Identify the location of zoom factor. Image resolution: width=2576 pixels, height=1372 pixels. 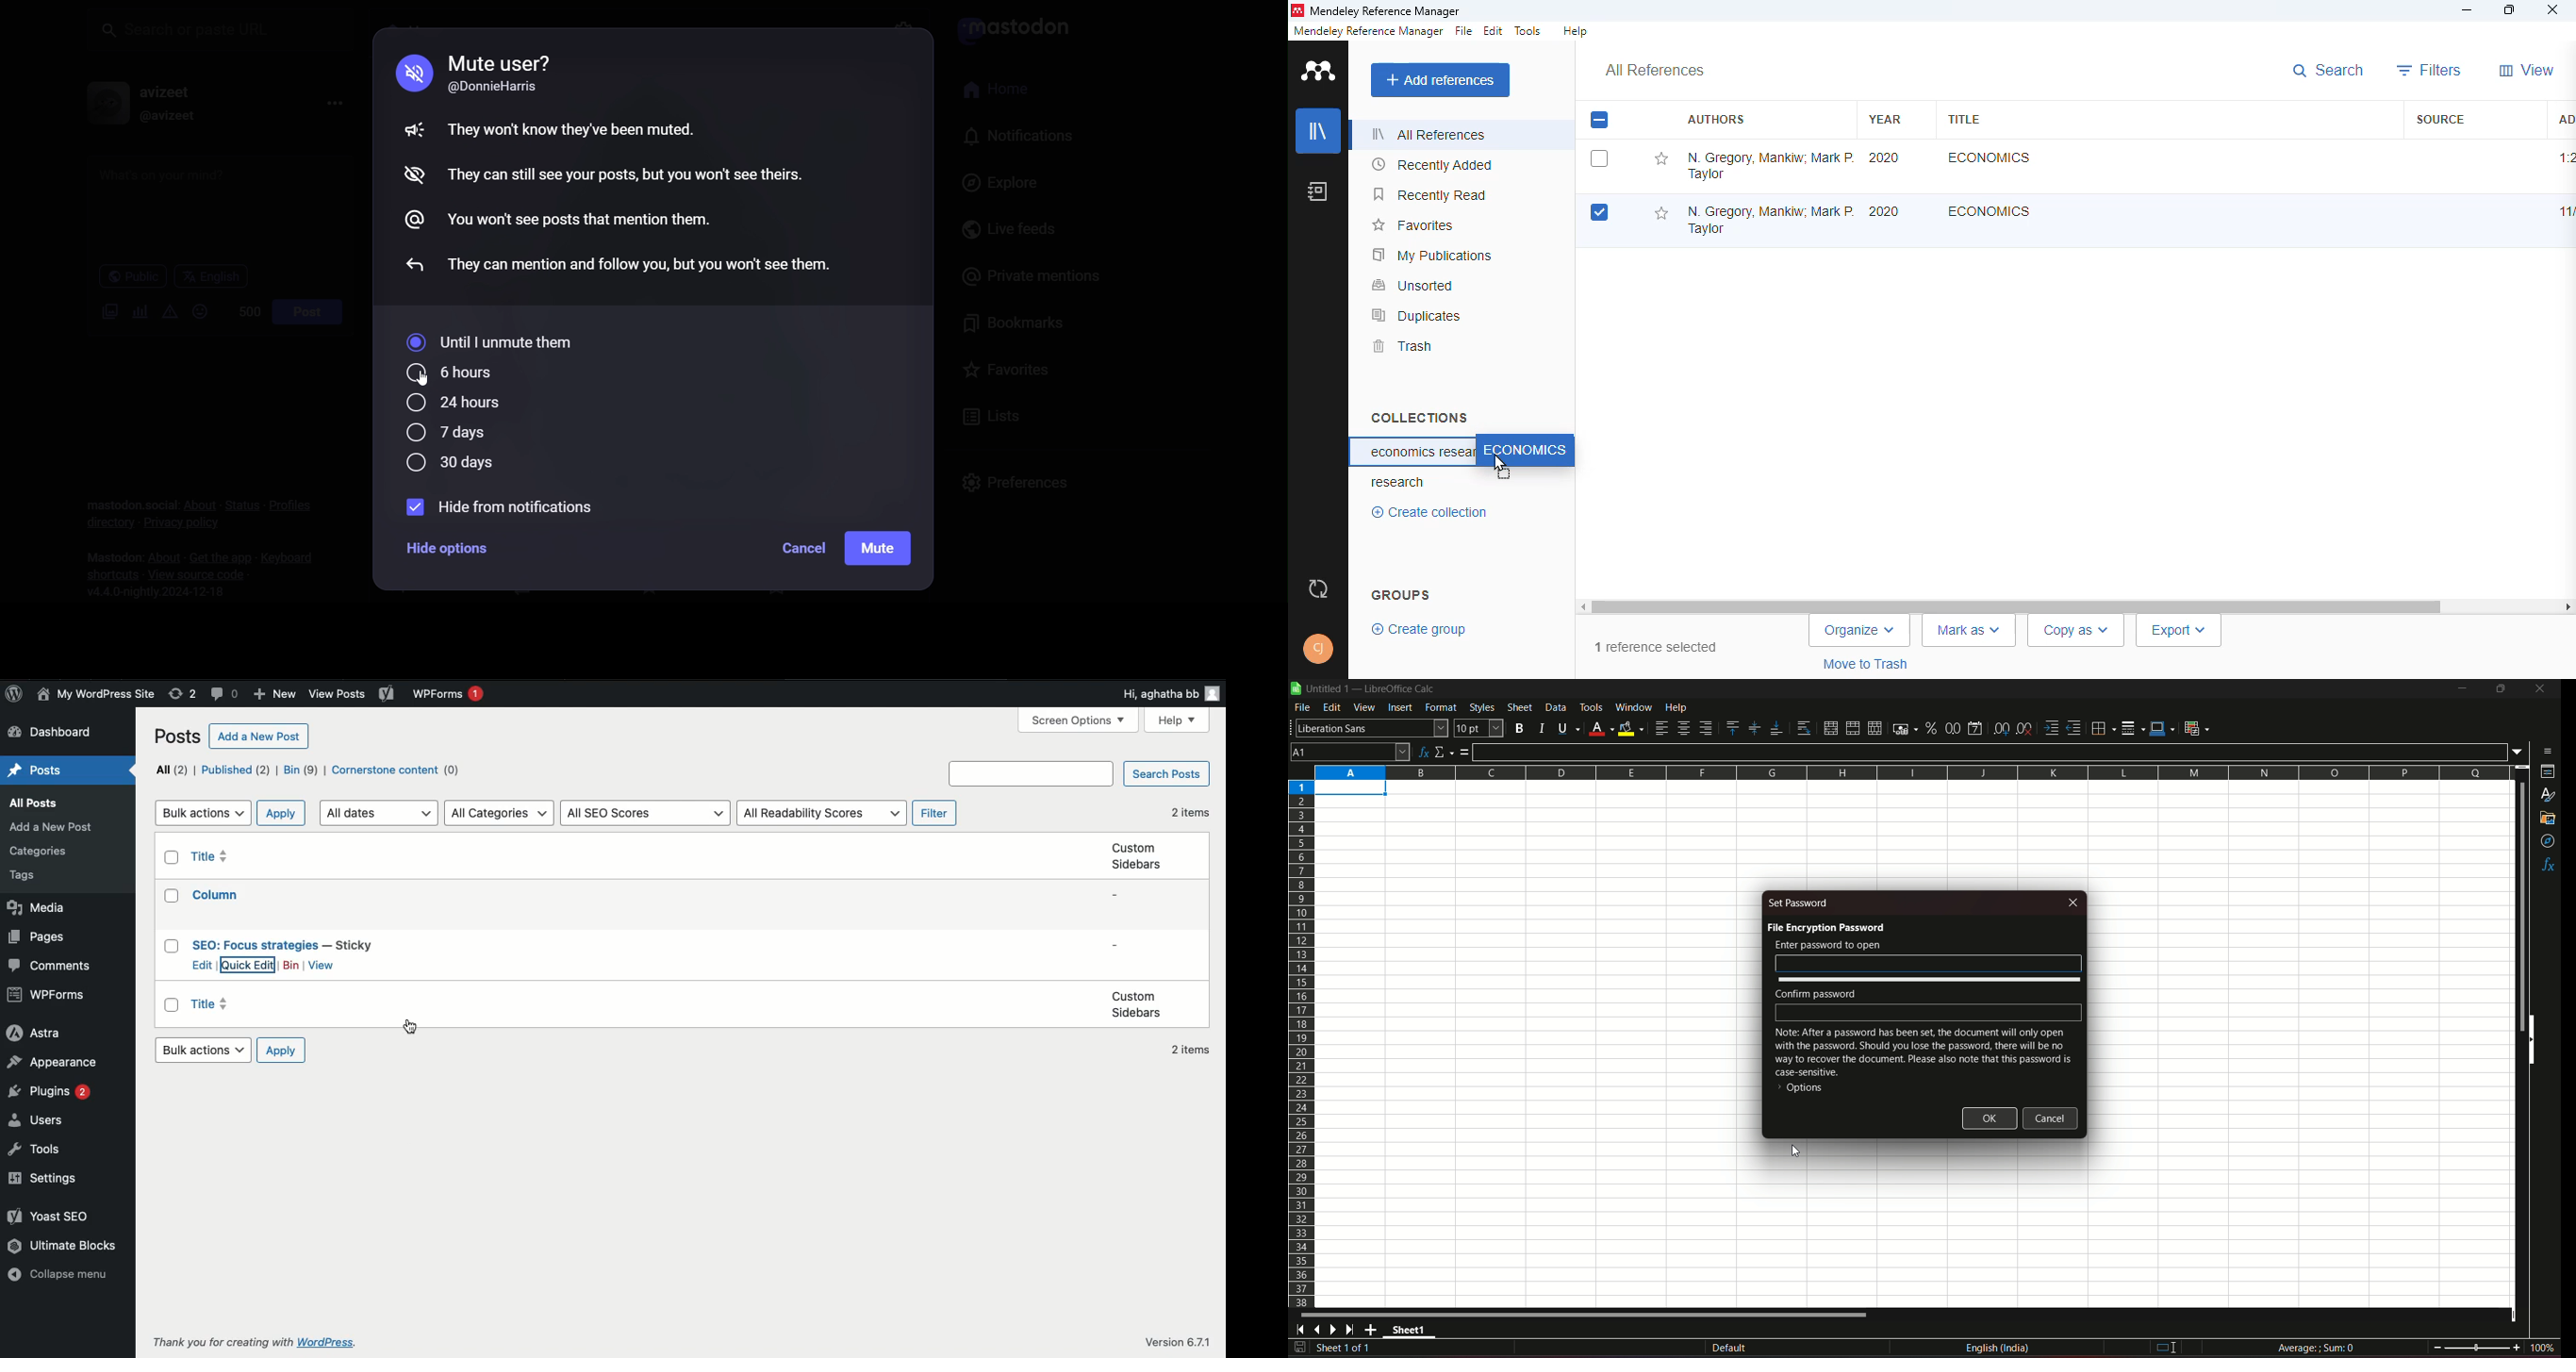
(2541, 1348).